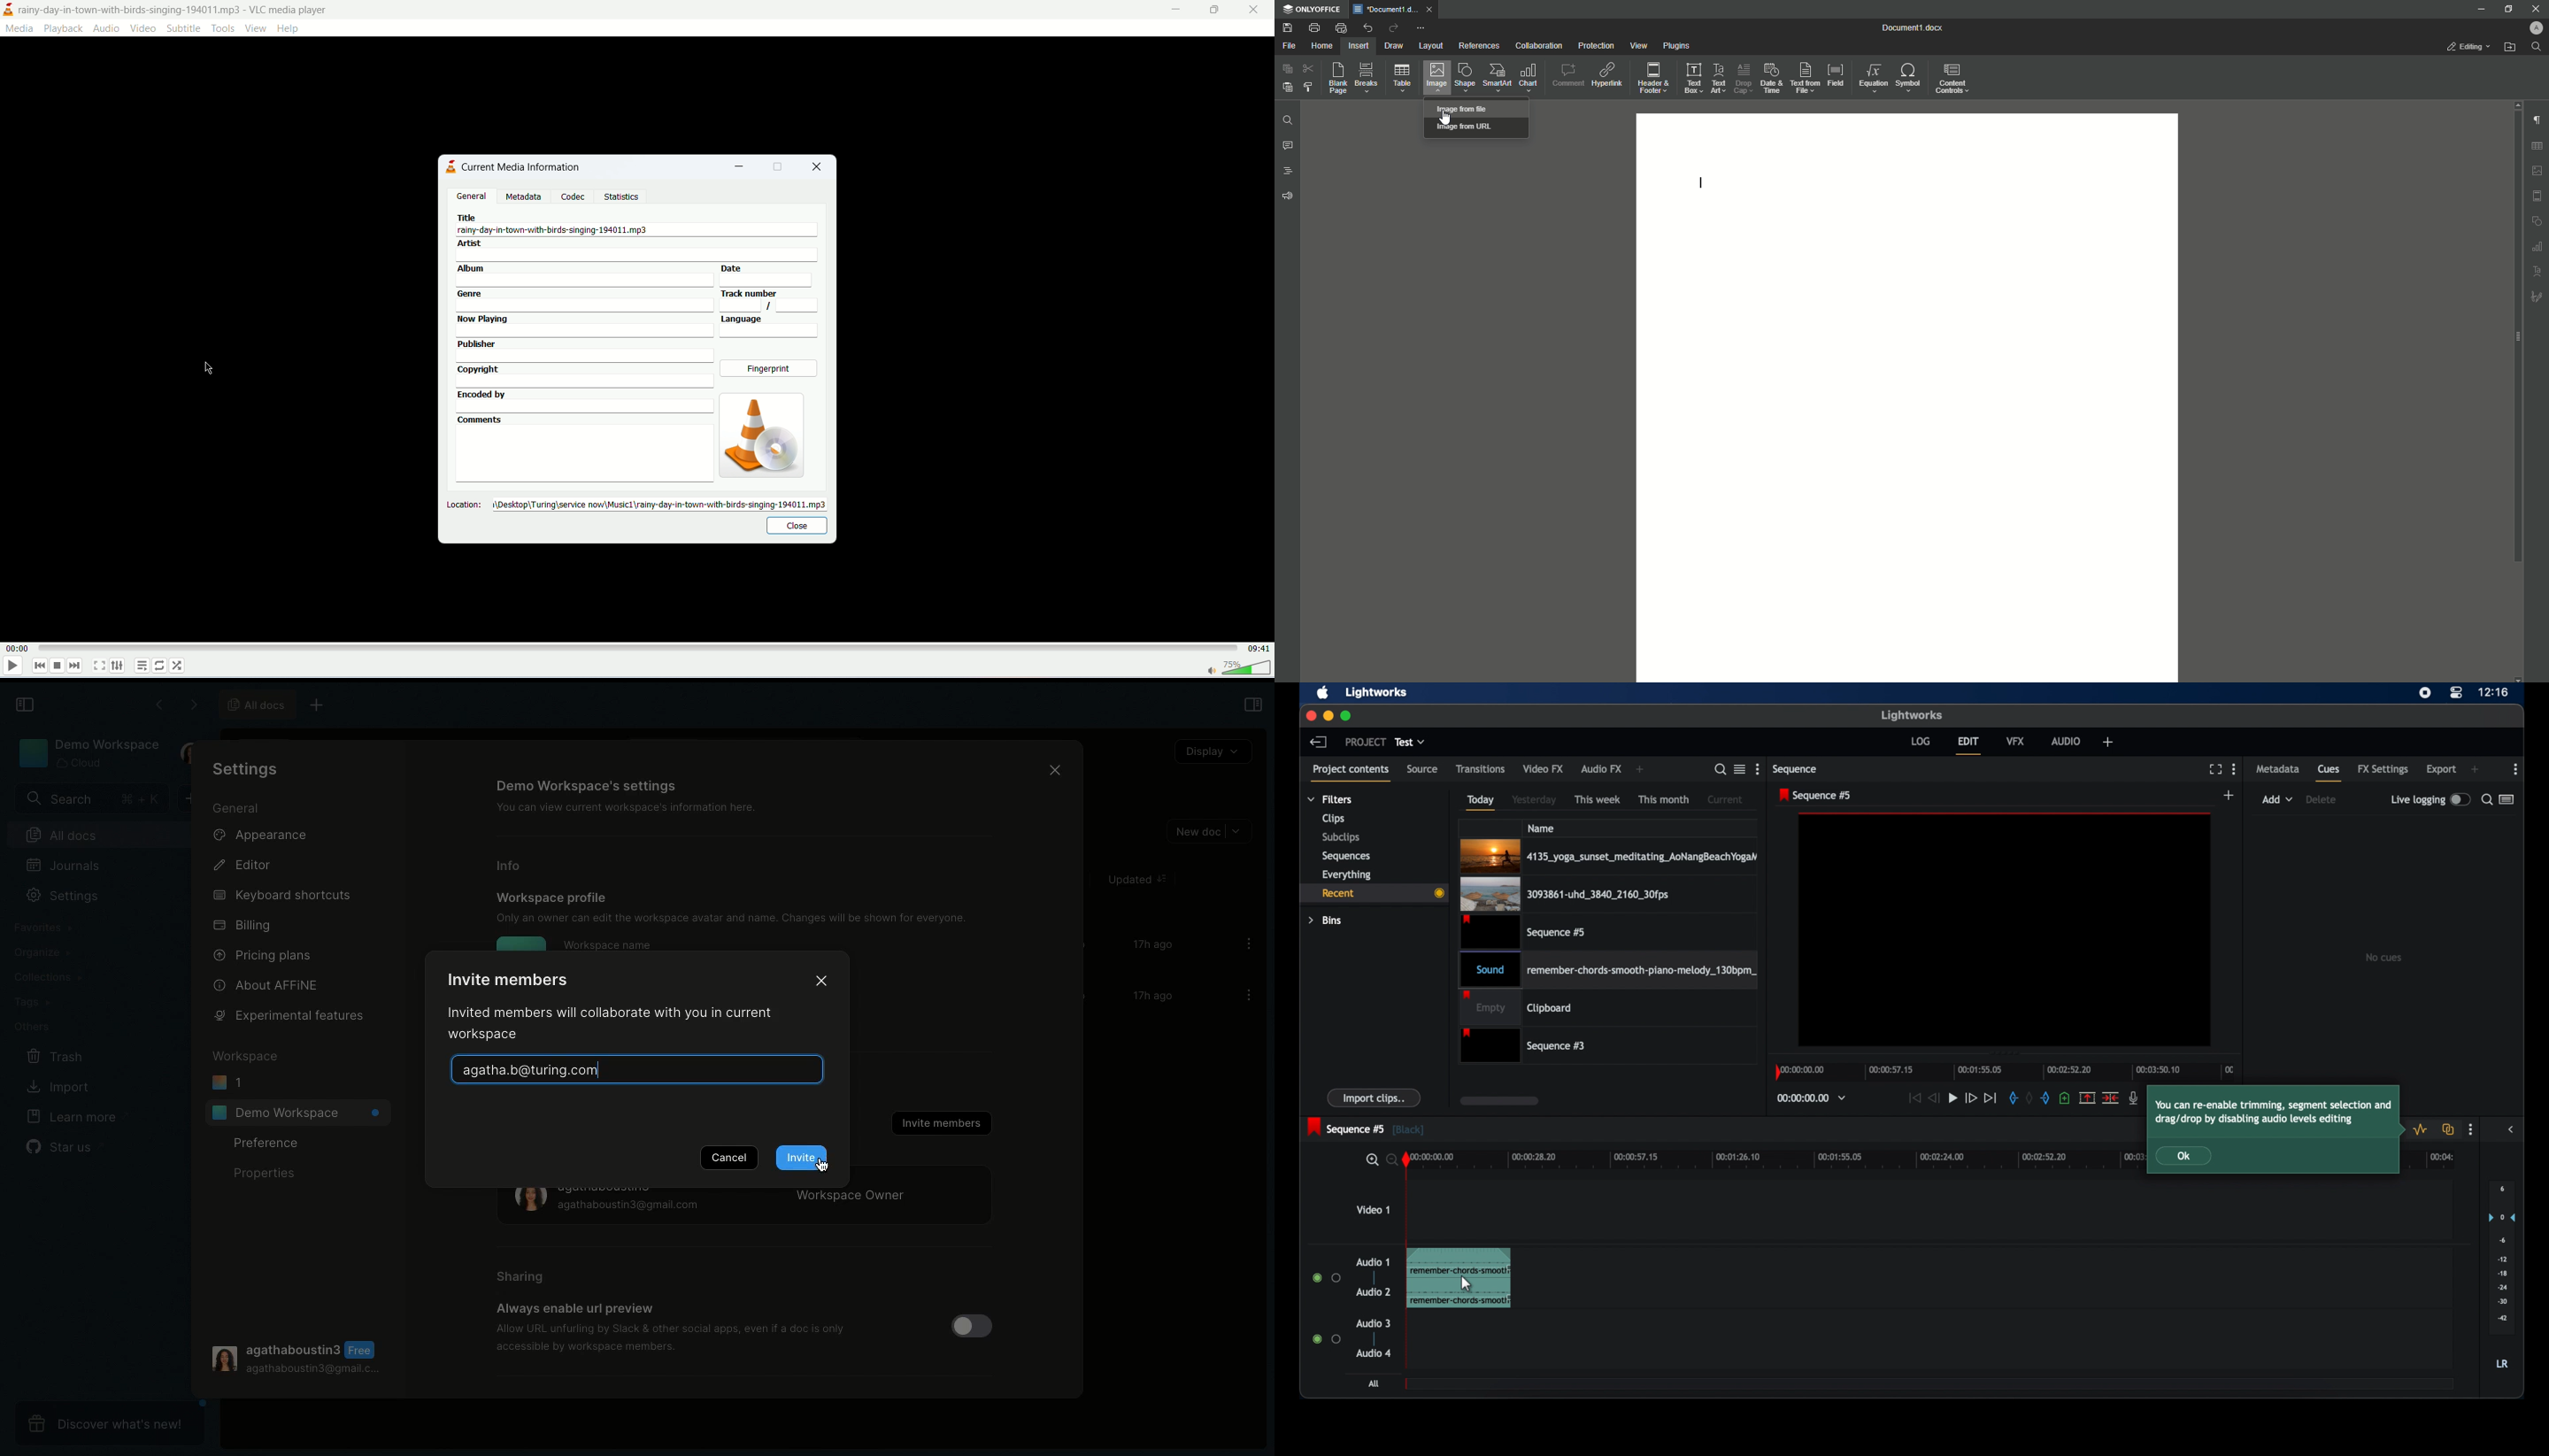  I want to click on  3093861-uhd_3840_2160_30fps, so click(1565, 894).